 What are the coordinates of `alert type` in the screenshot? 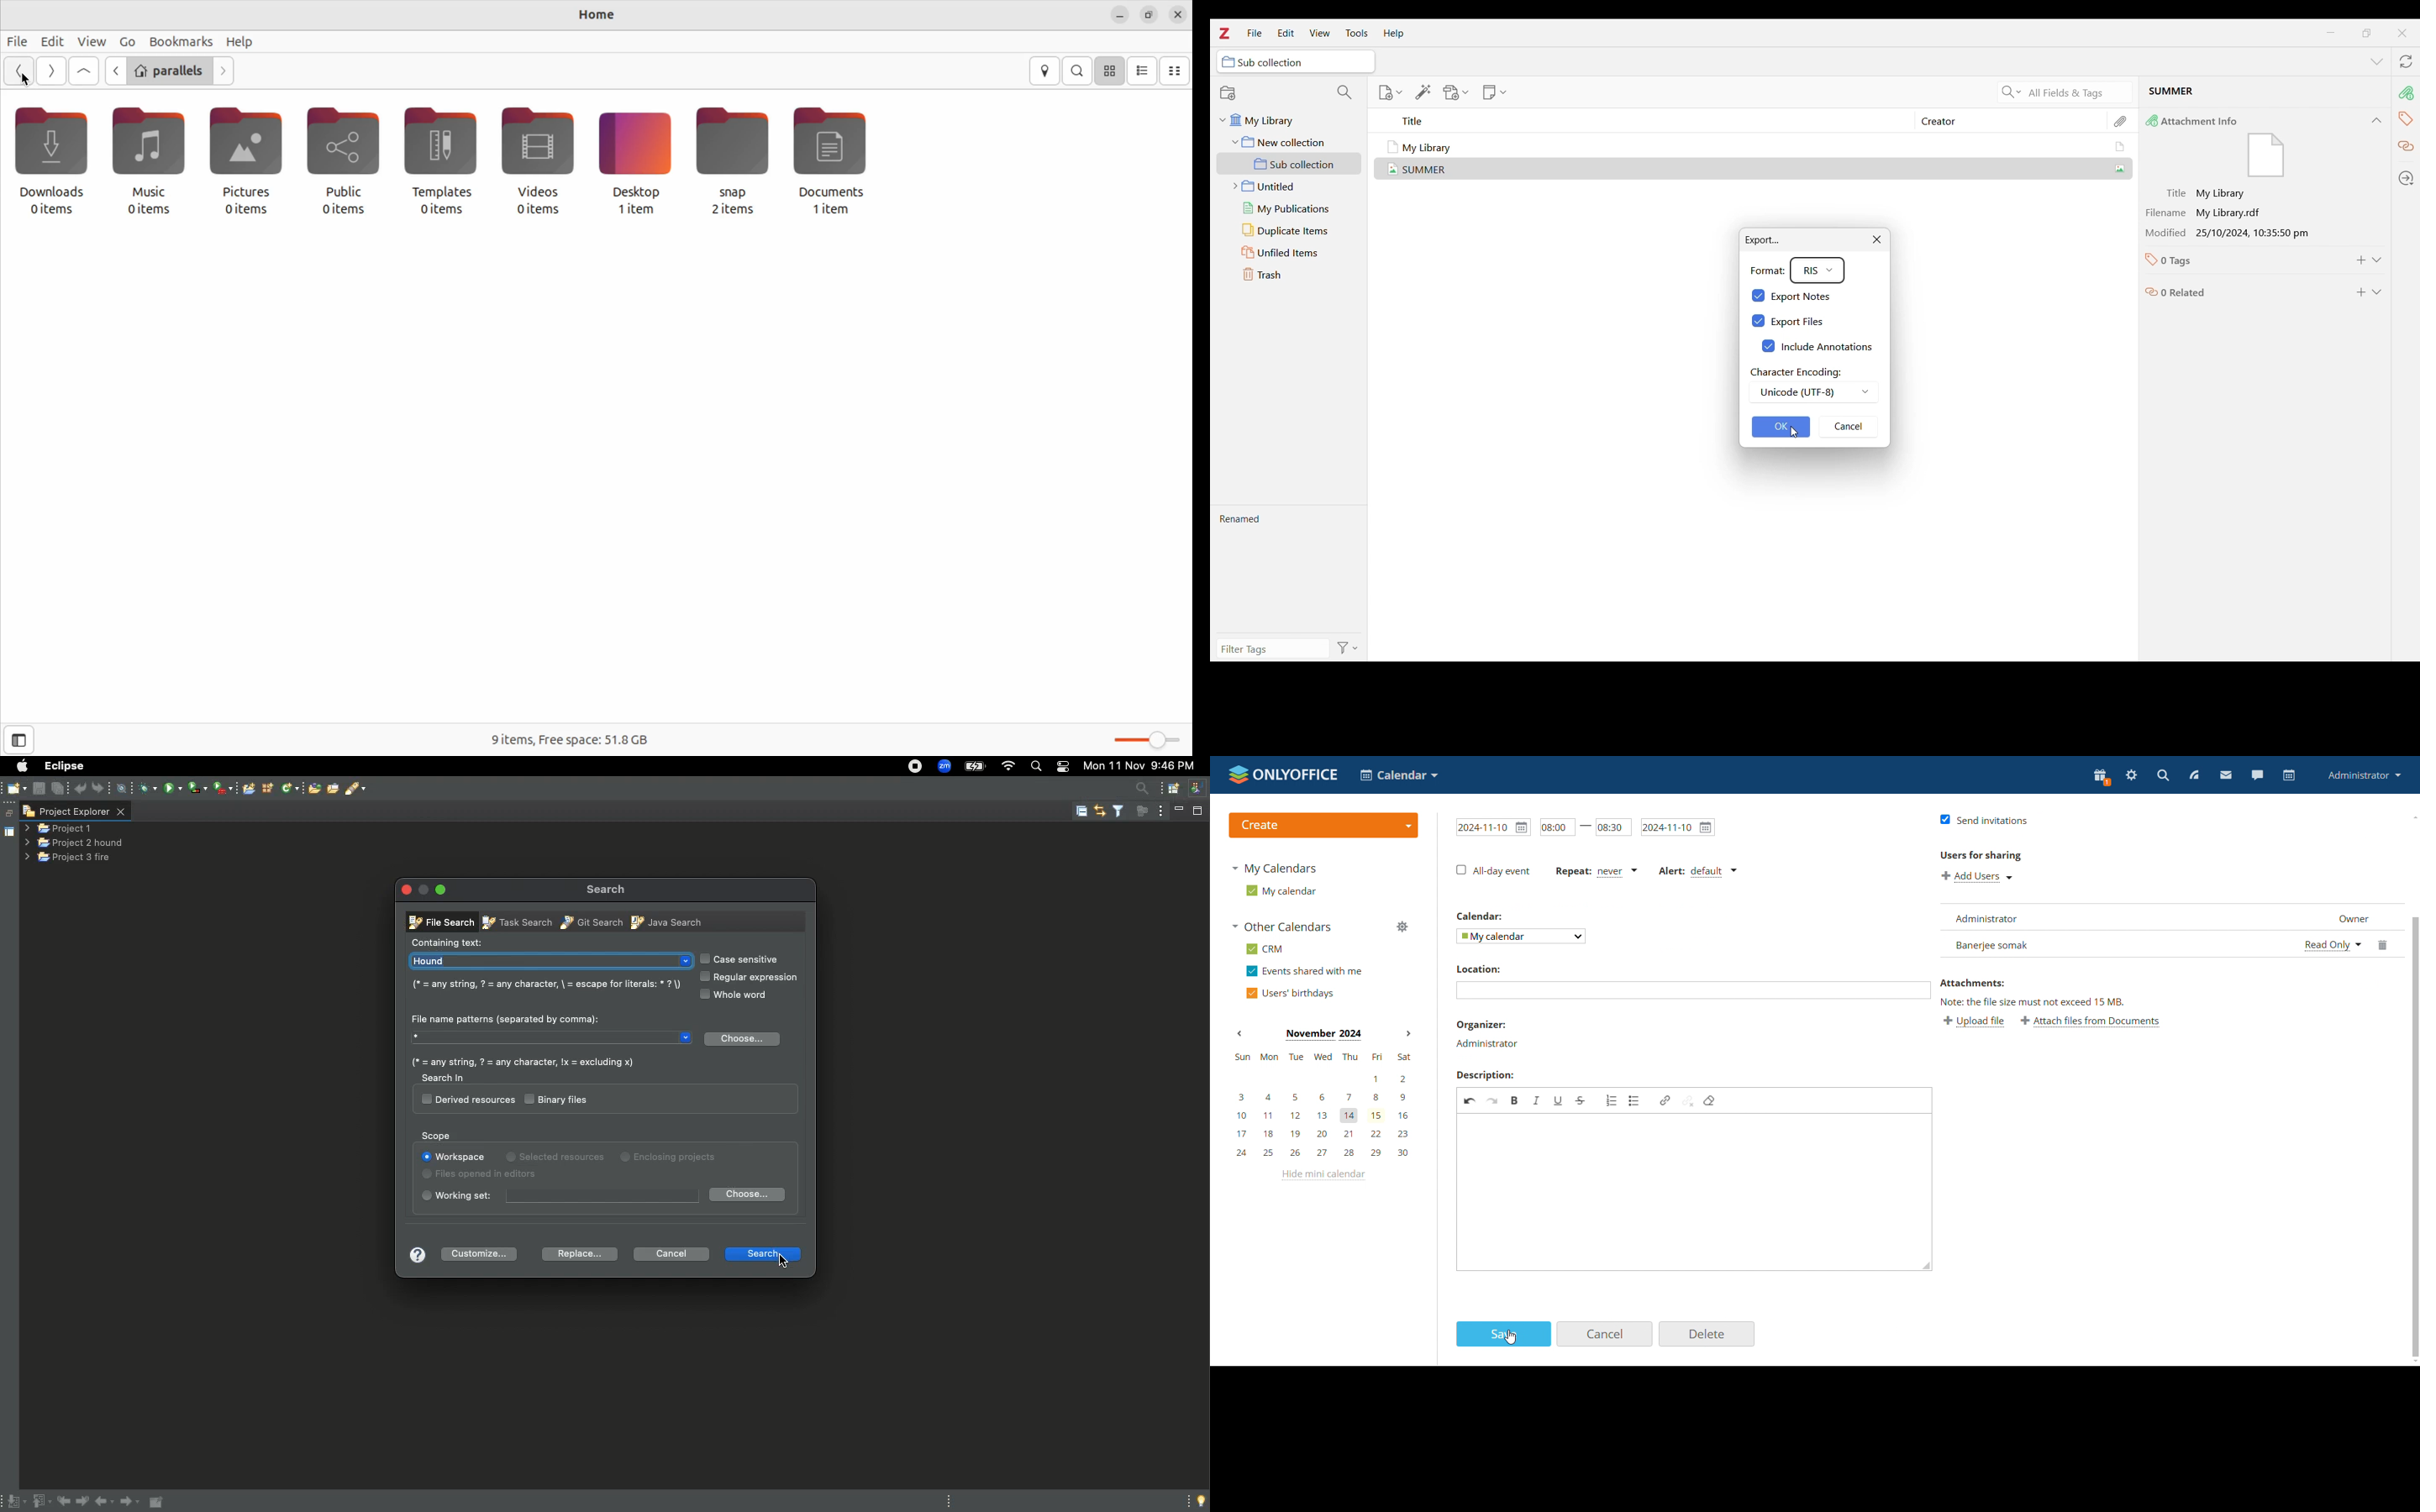 It's located at (1697, 871).